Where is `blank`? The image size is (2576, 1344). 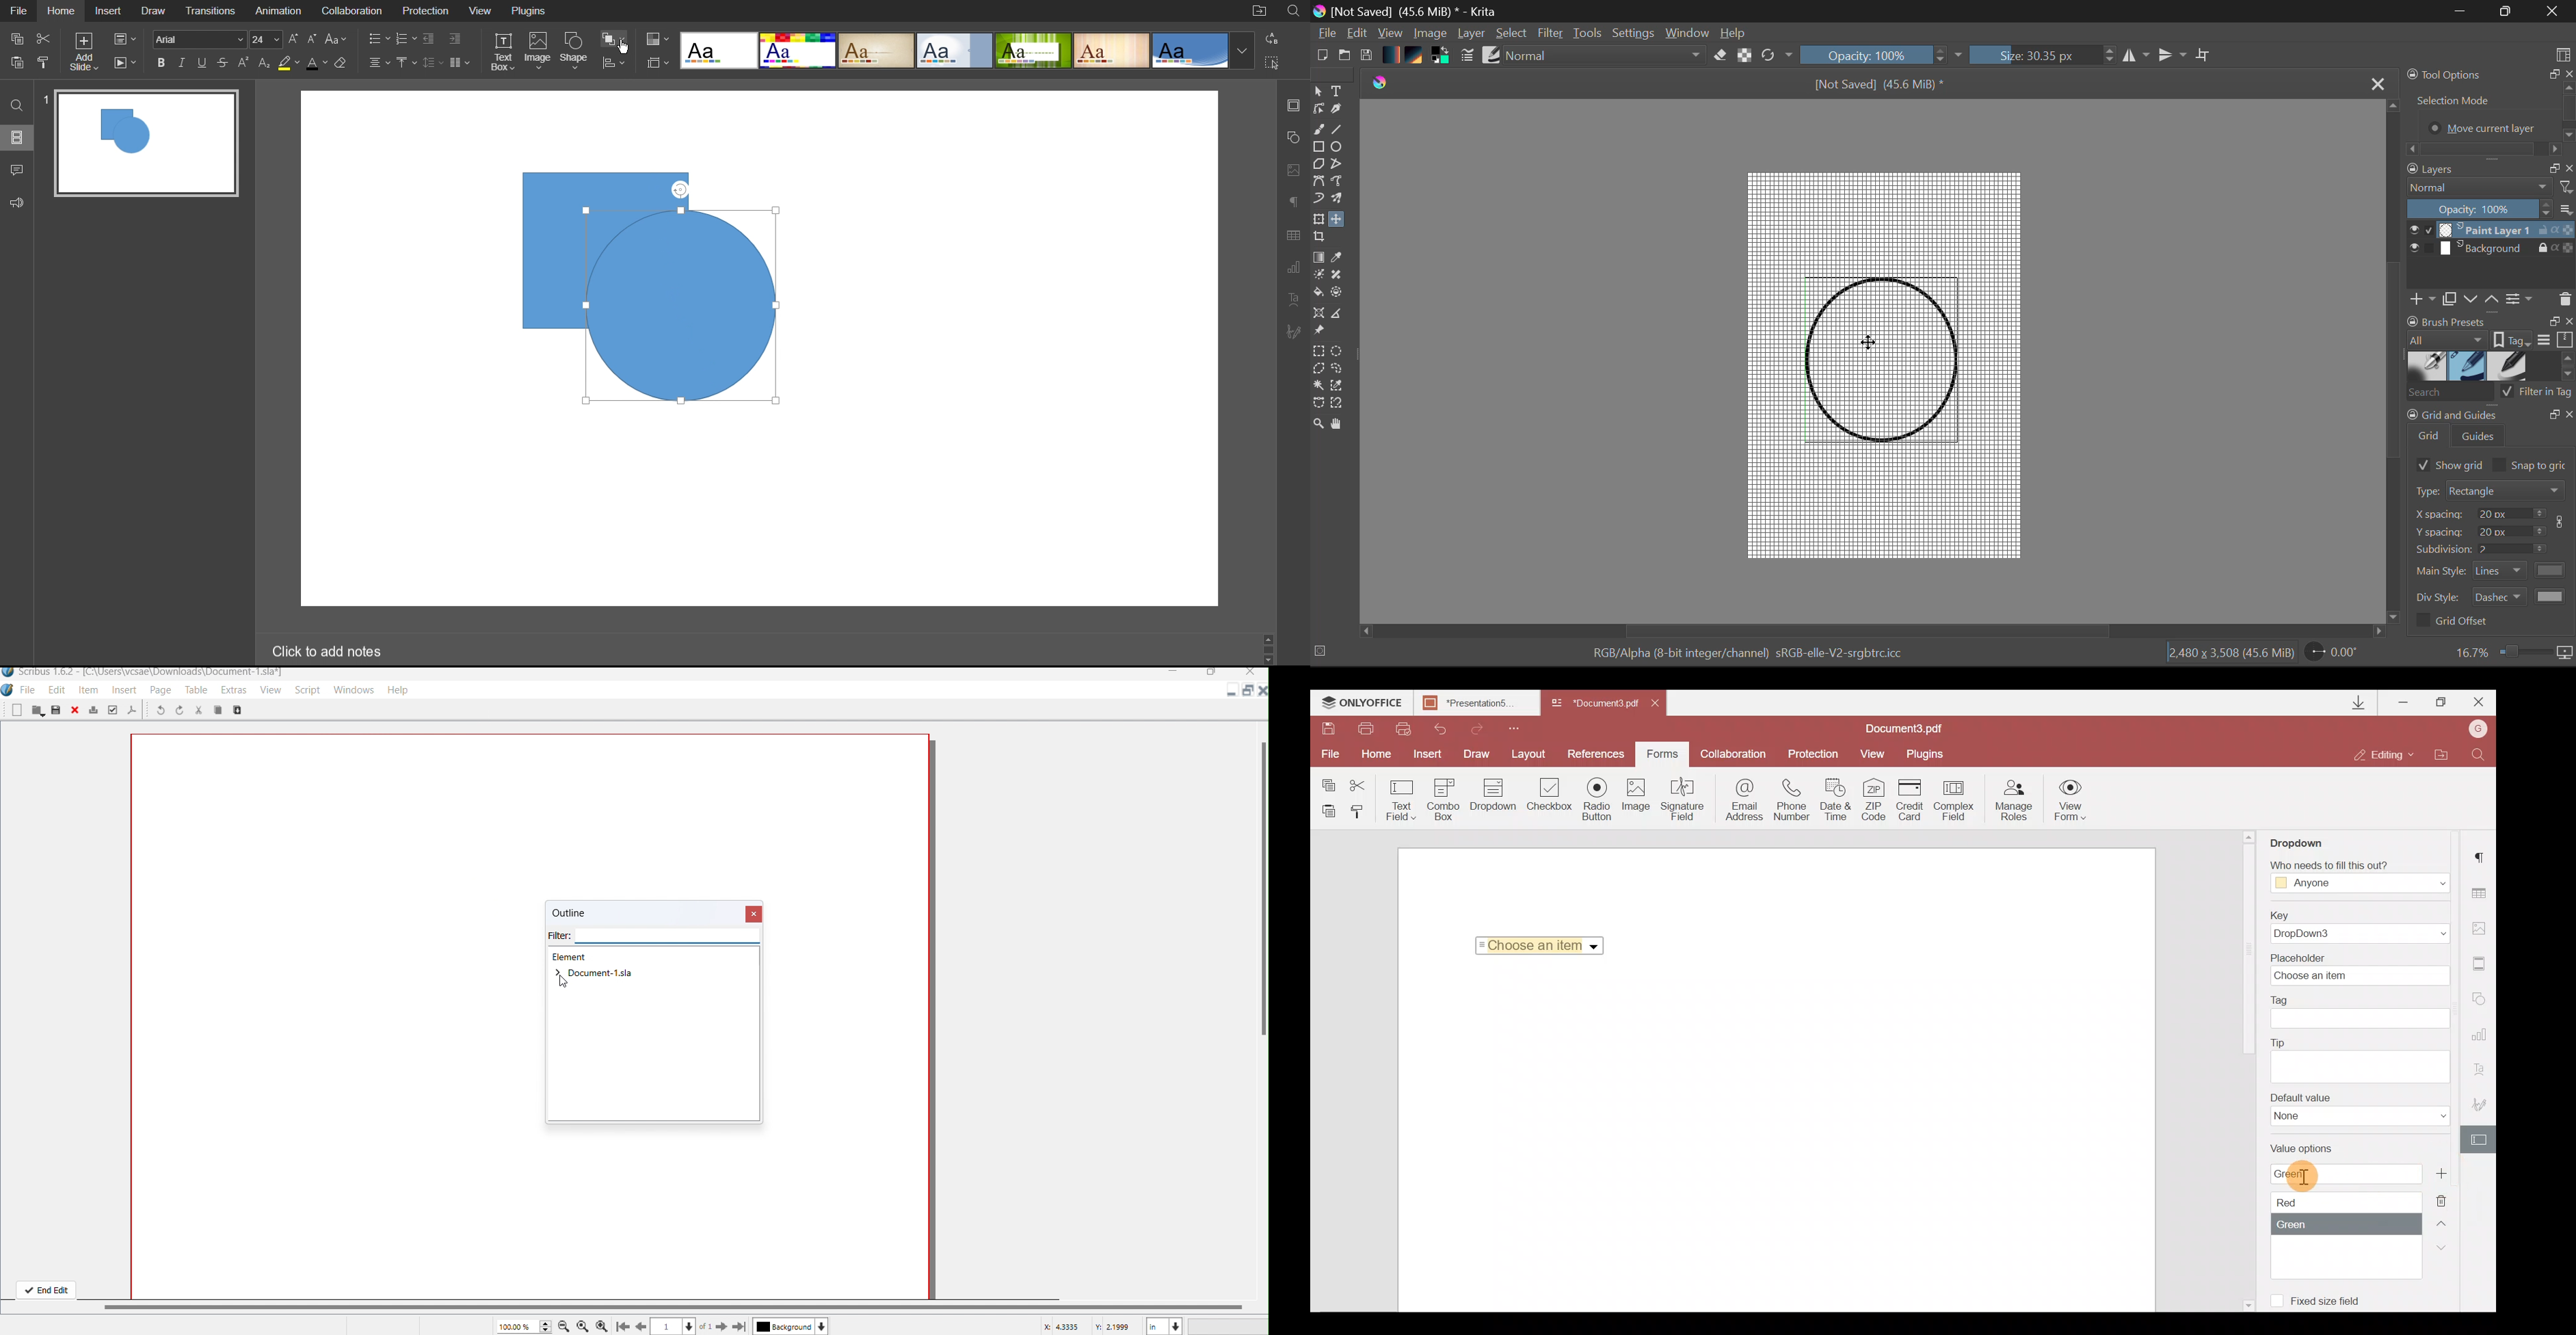 blank is located at coordinates (17, 711).